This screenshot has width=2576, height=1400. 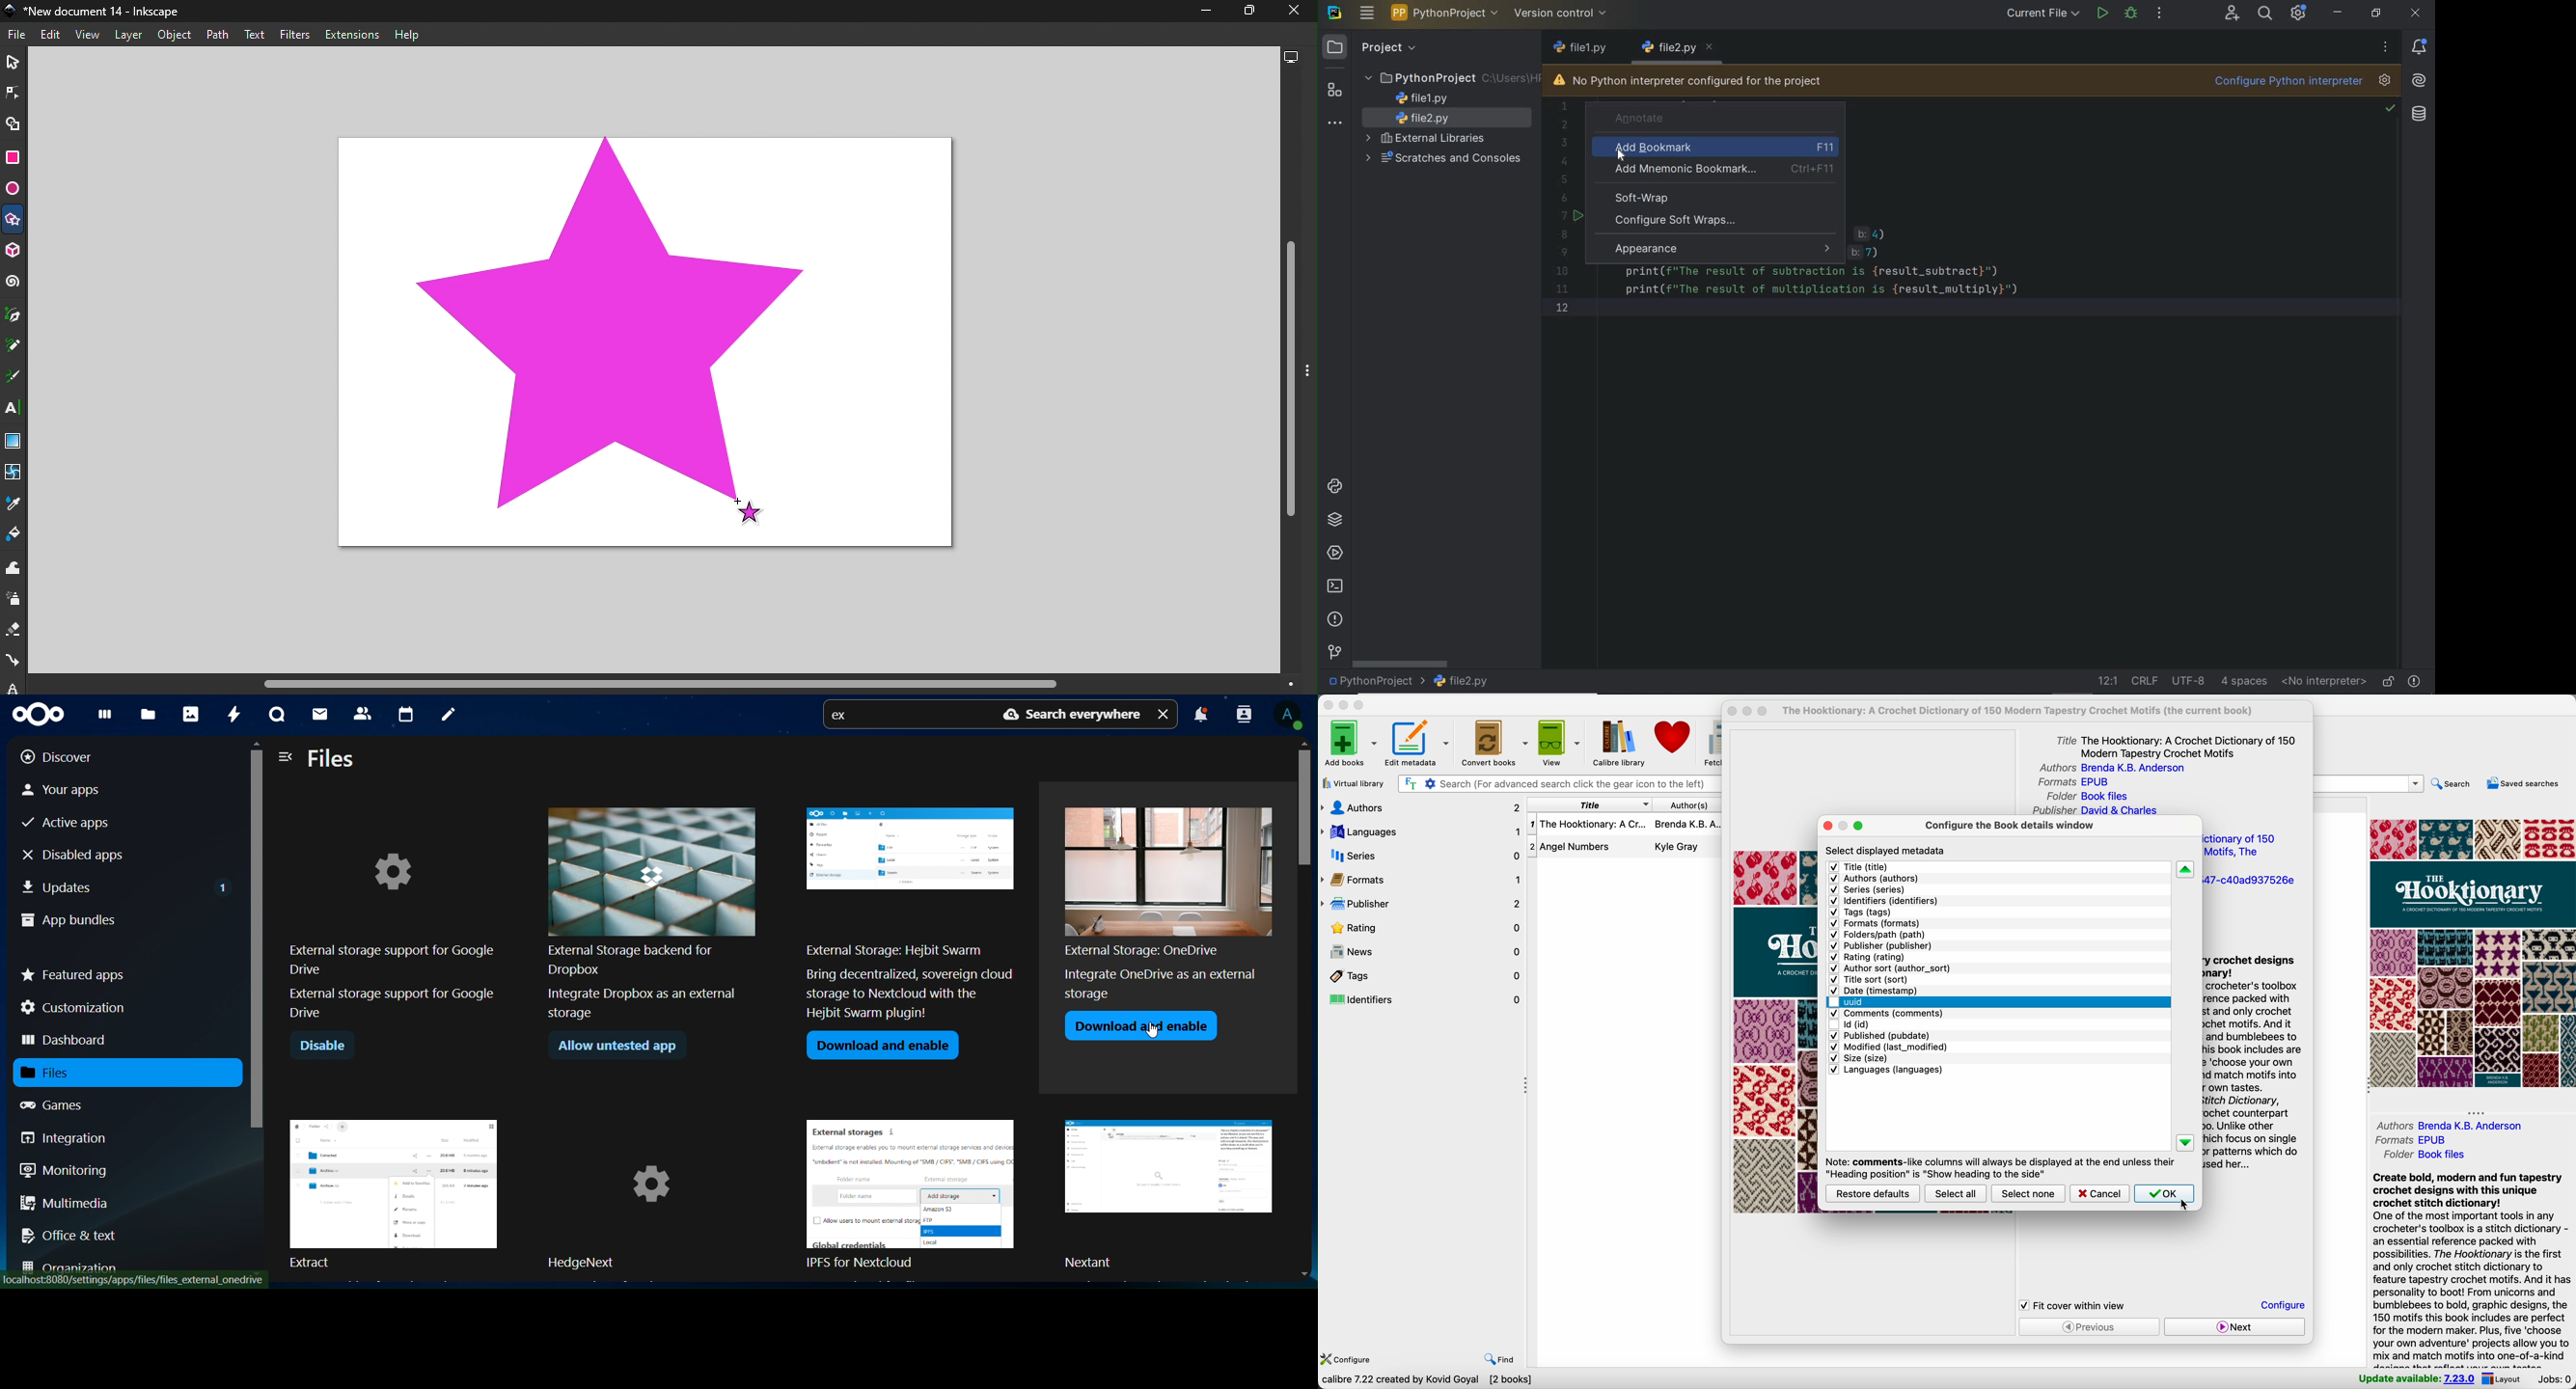 What do you see at coordinates (1861, 912) in the screenshot?
I see `tags` at bounding box center [1861, 912].